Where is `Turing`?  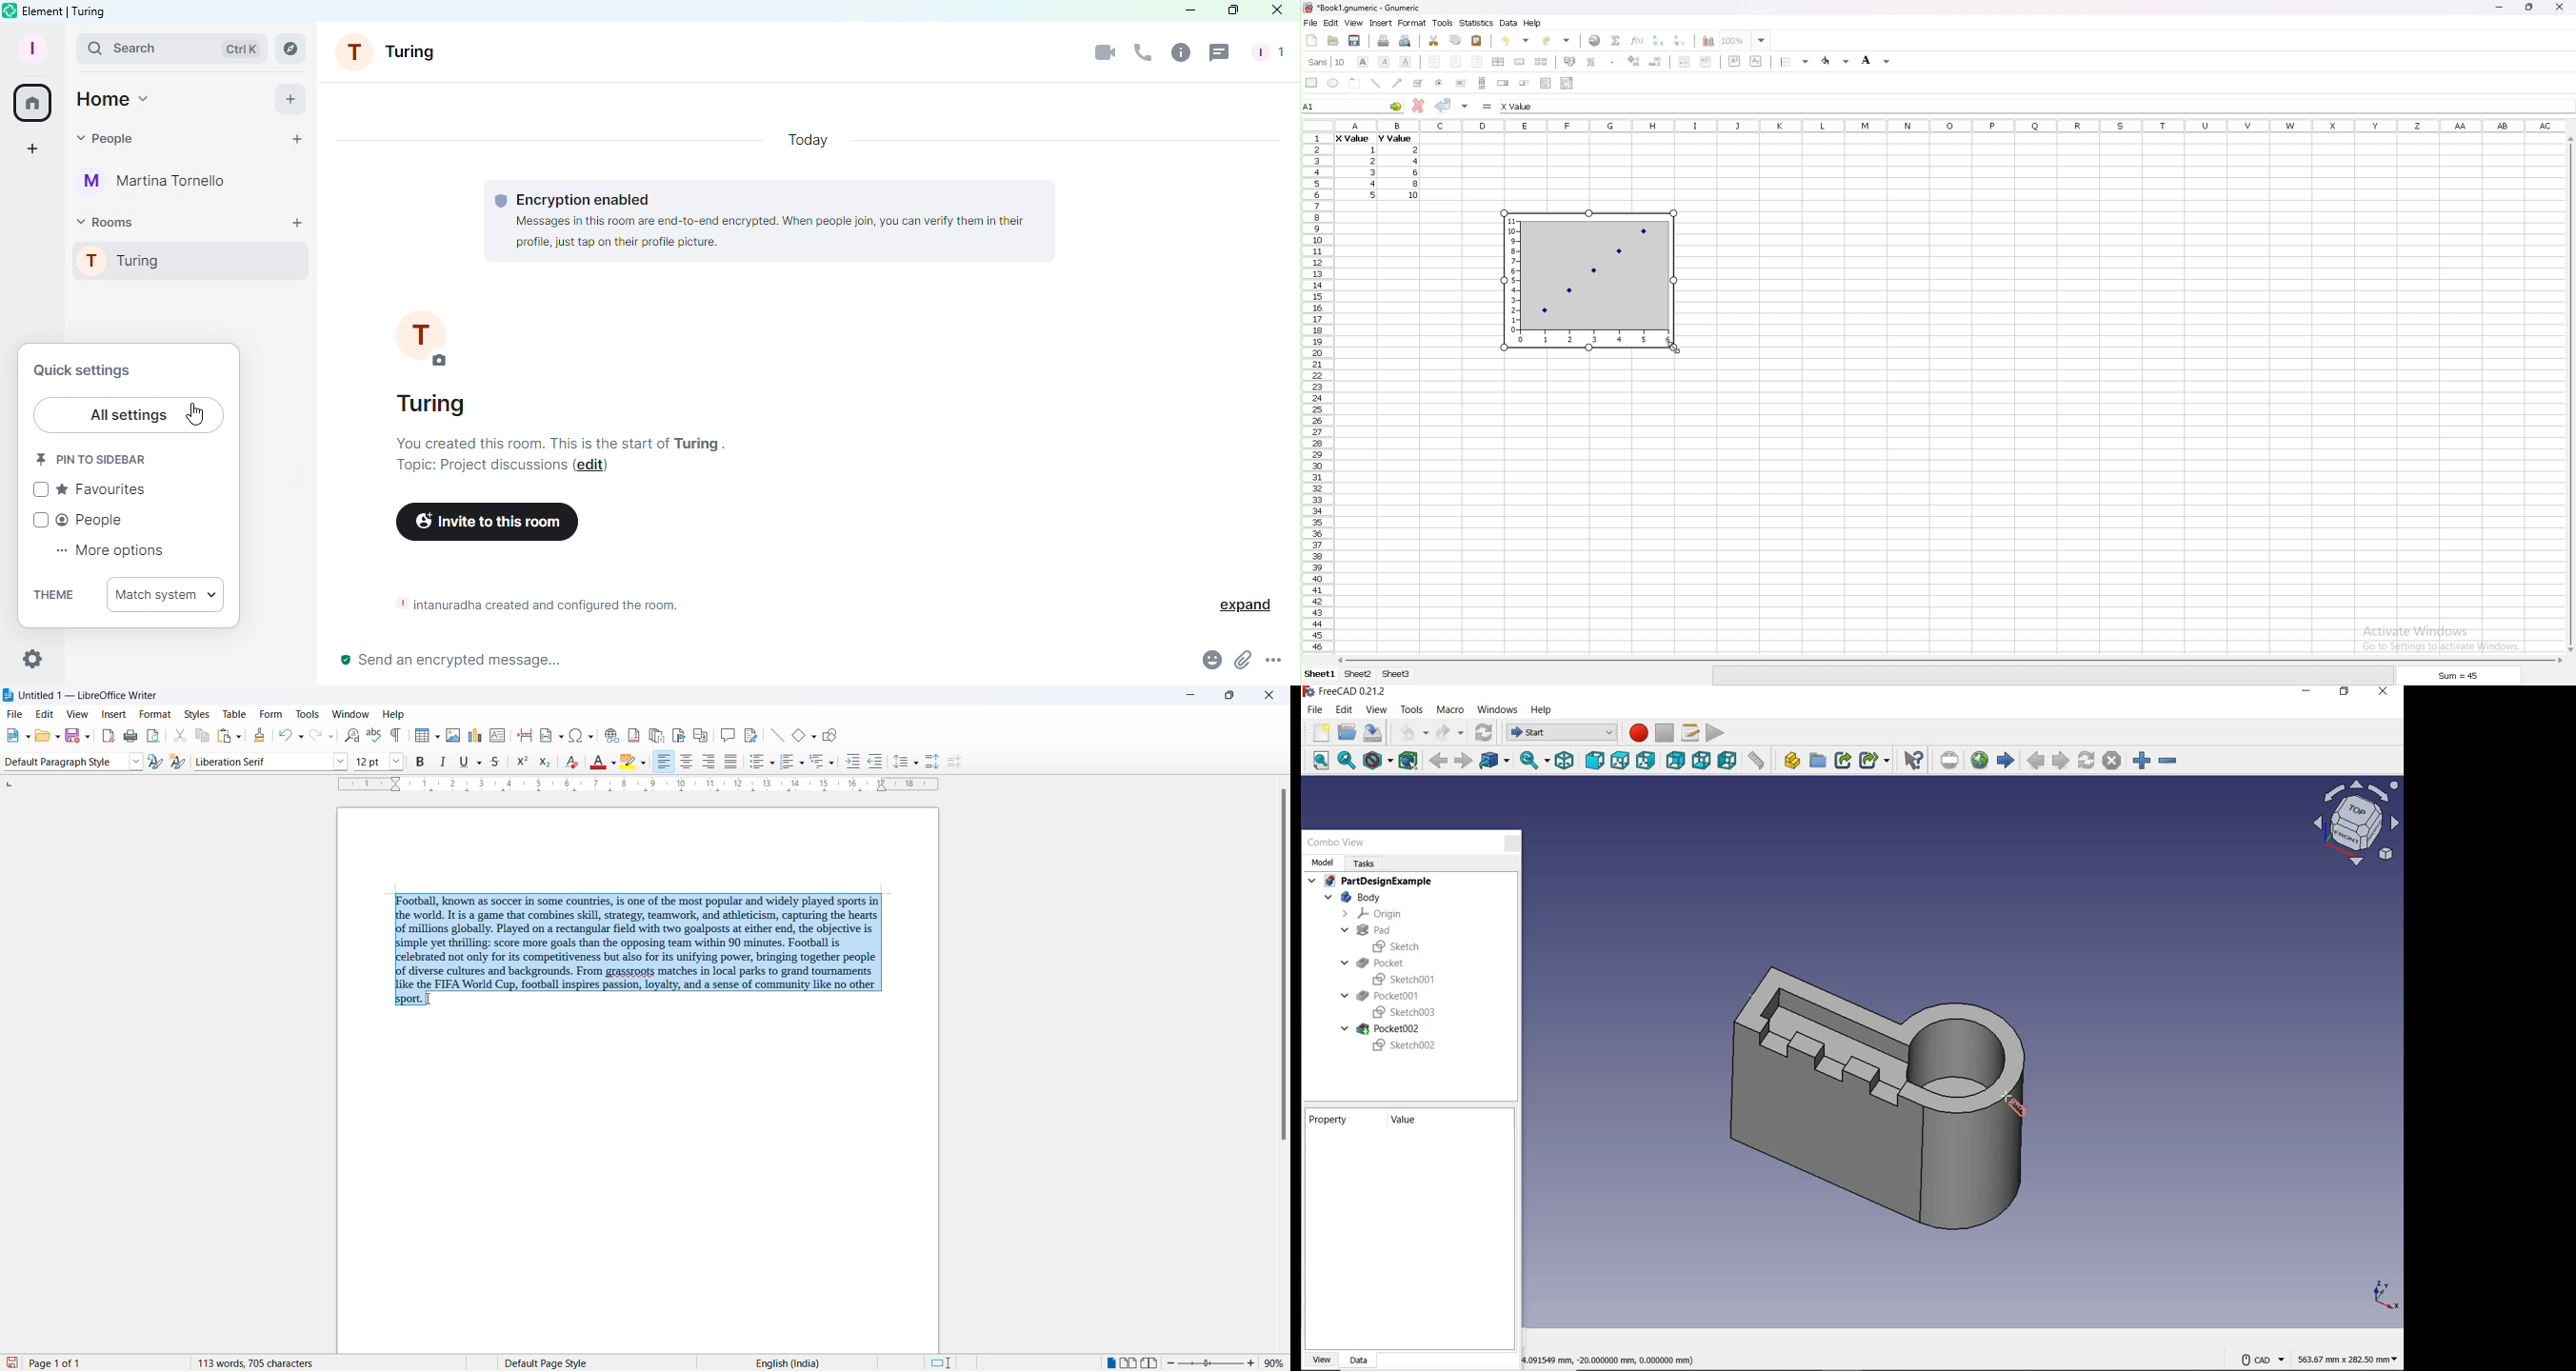
Turing is located at coordinates (200, 266).